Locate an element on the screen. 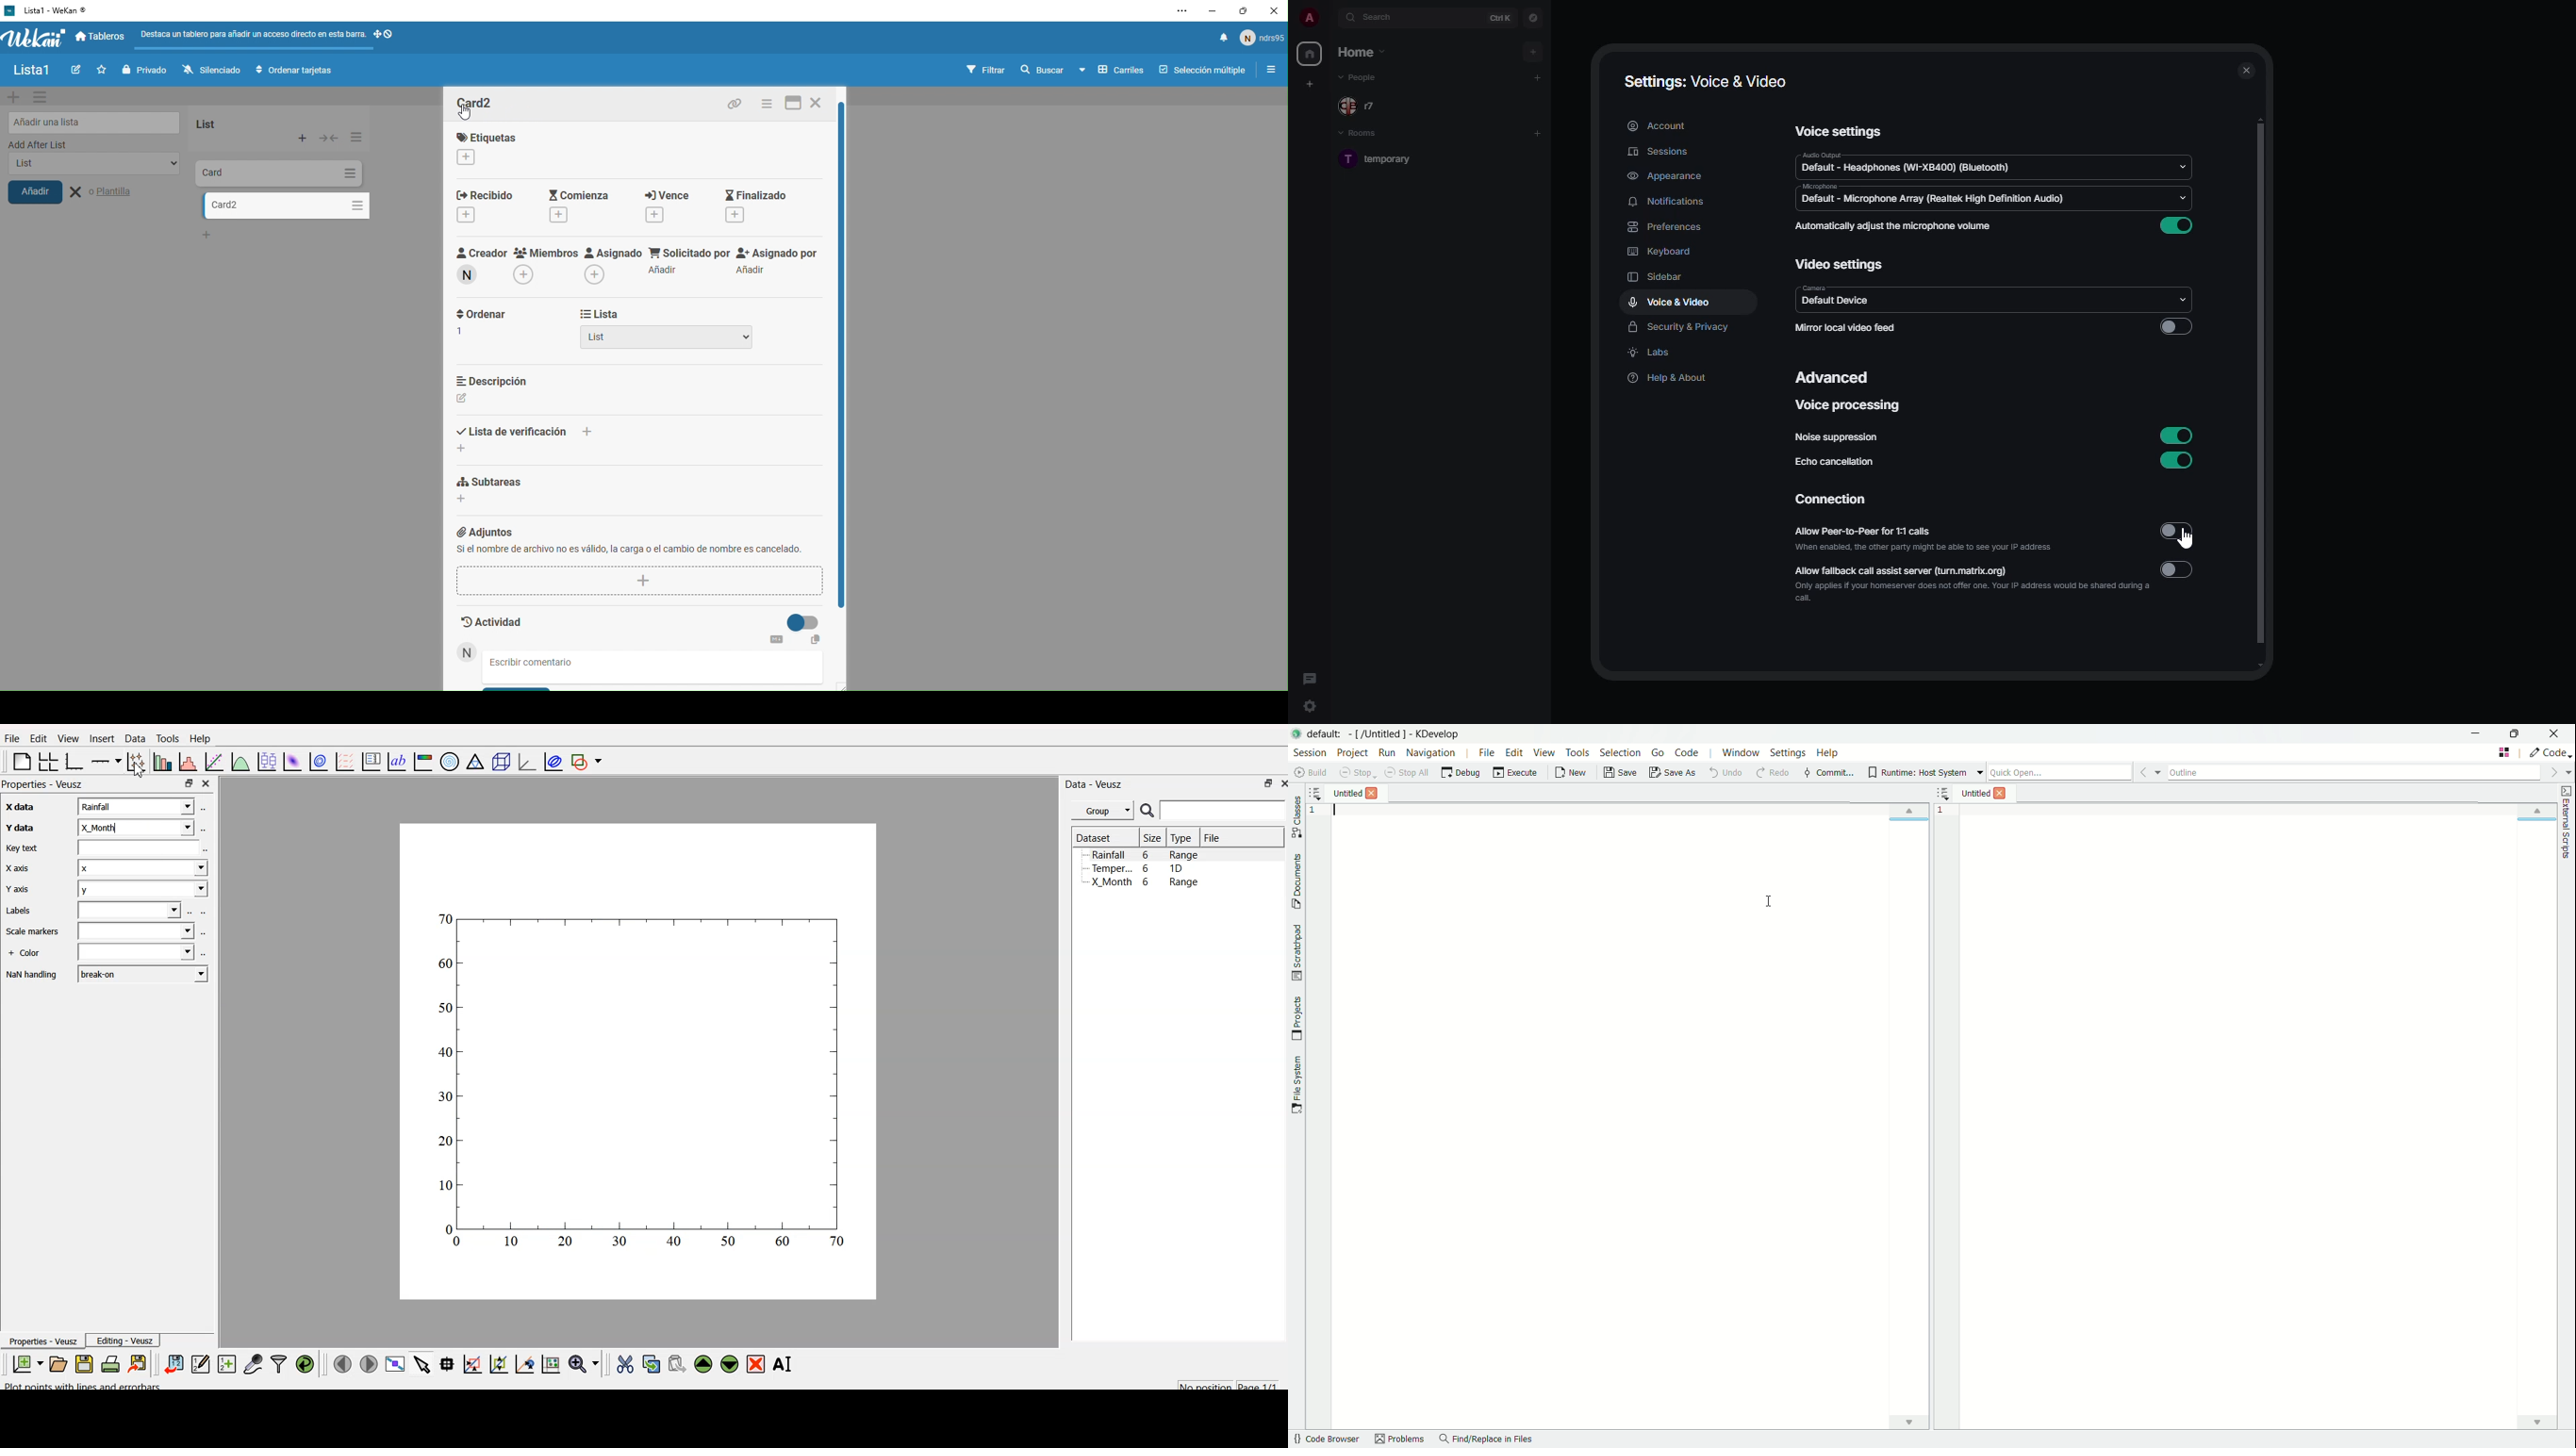 Image resolution: width=2576 pixels, height=1456 pixels. x axis is located at coordinates (16, 808).